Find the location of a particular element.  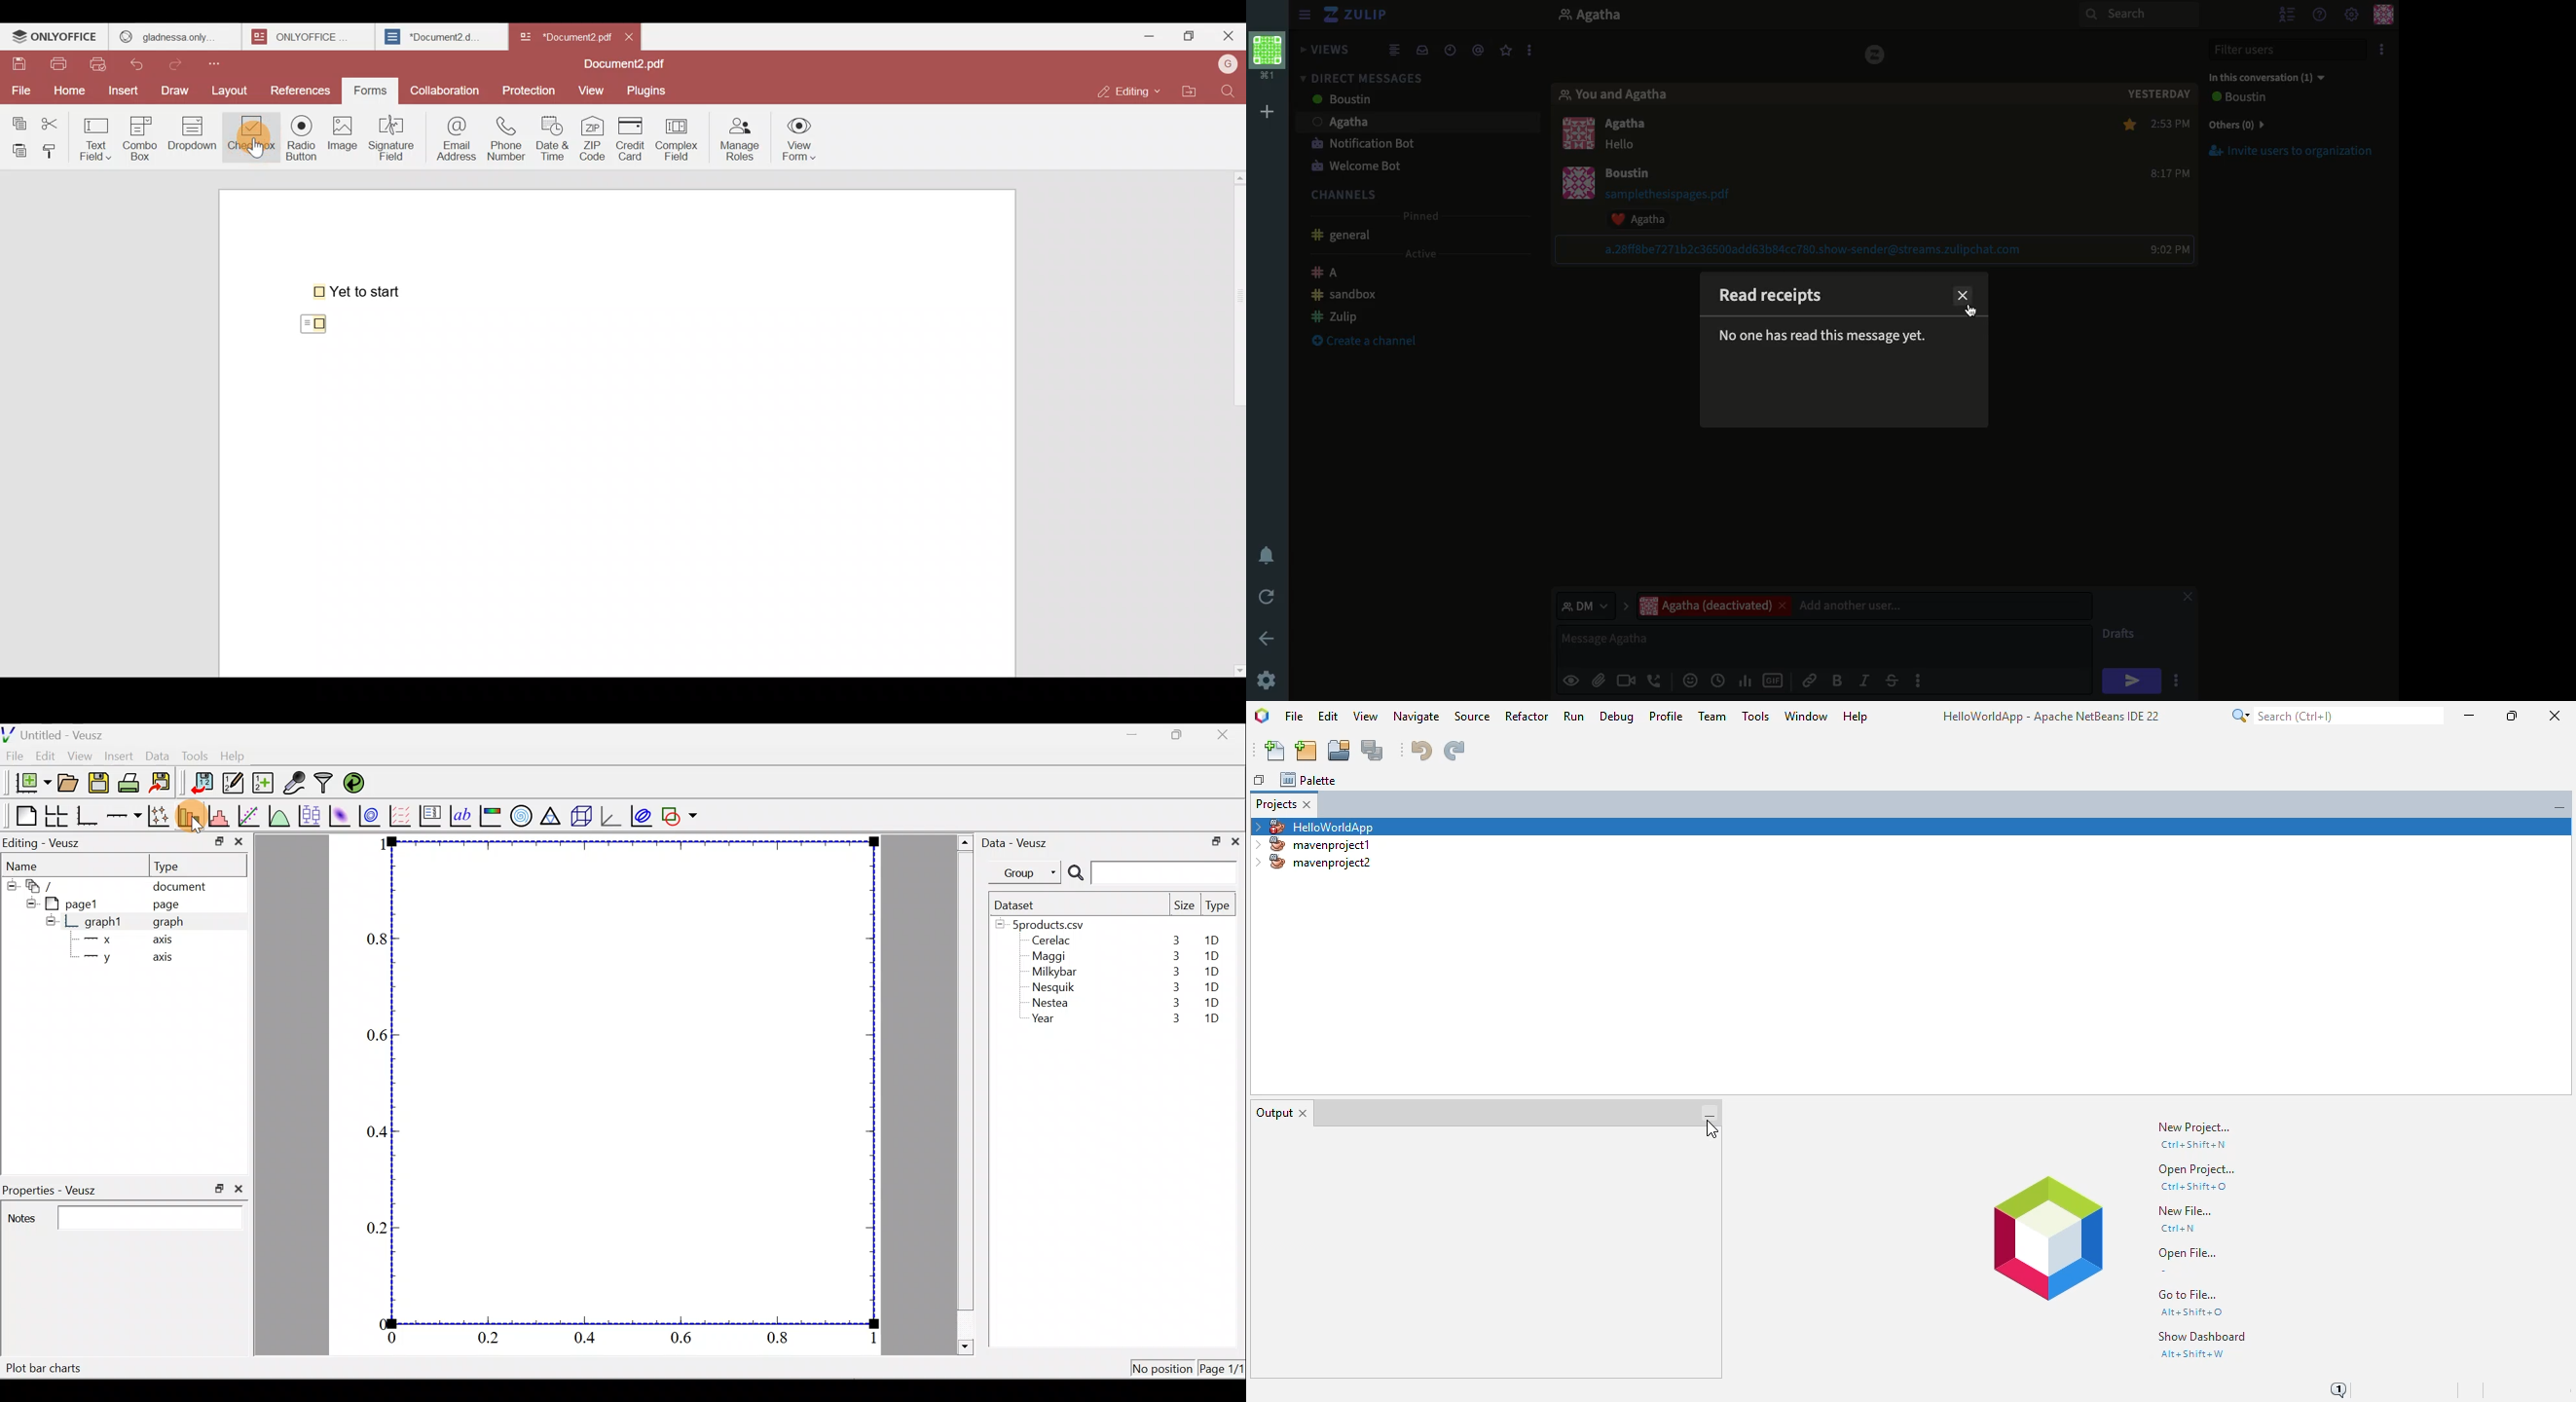

Undo is located at coordinates (143, 62).